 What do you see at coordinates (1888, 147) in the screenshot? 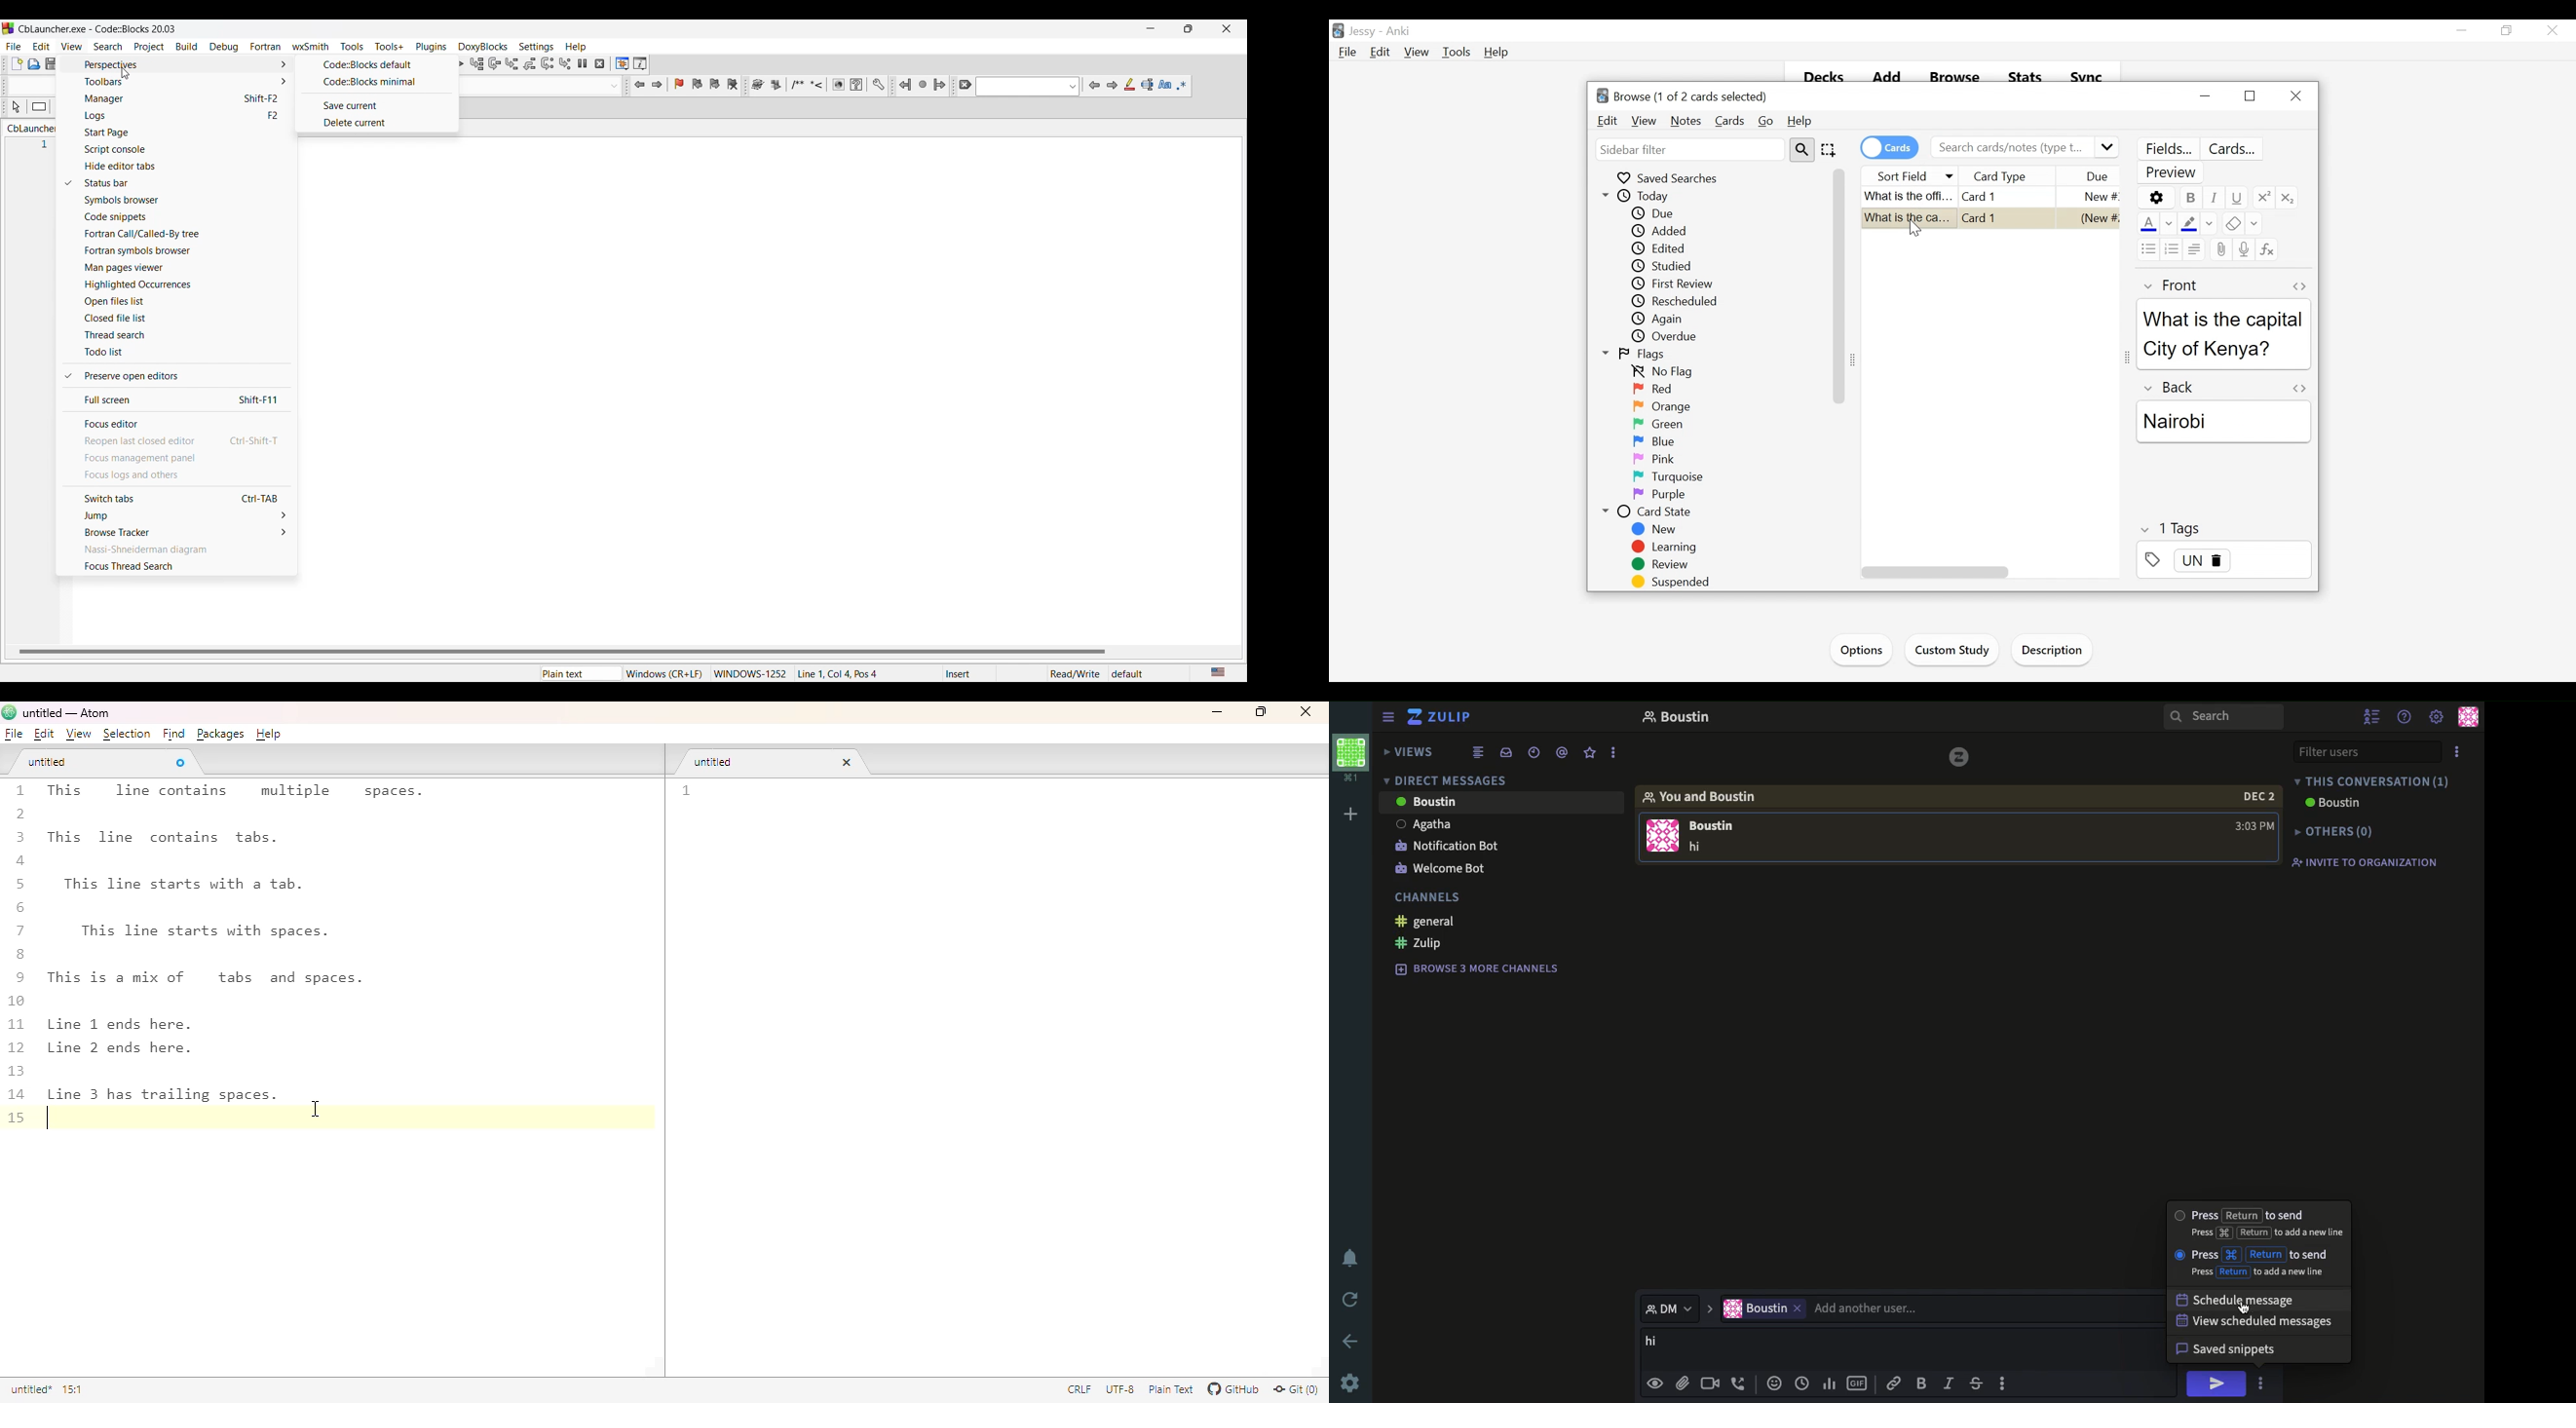
I see `Toggle cards on/off` at bounding box center [1888, 147].